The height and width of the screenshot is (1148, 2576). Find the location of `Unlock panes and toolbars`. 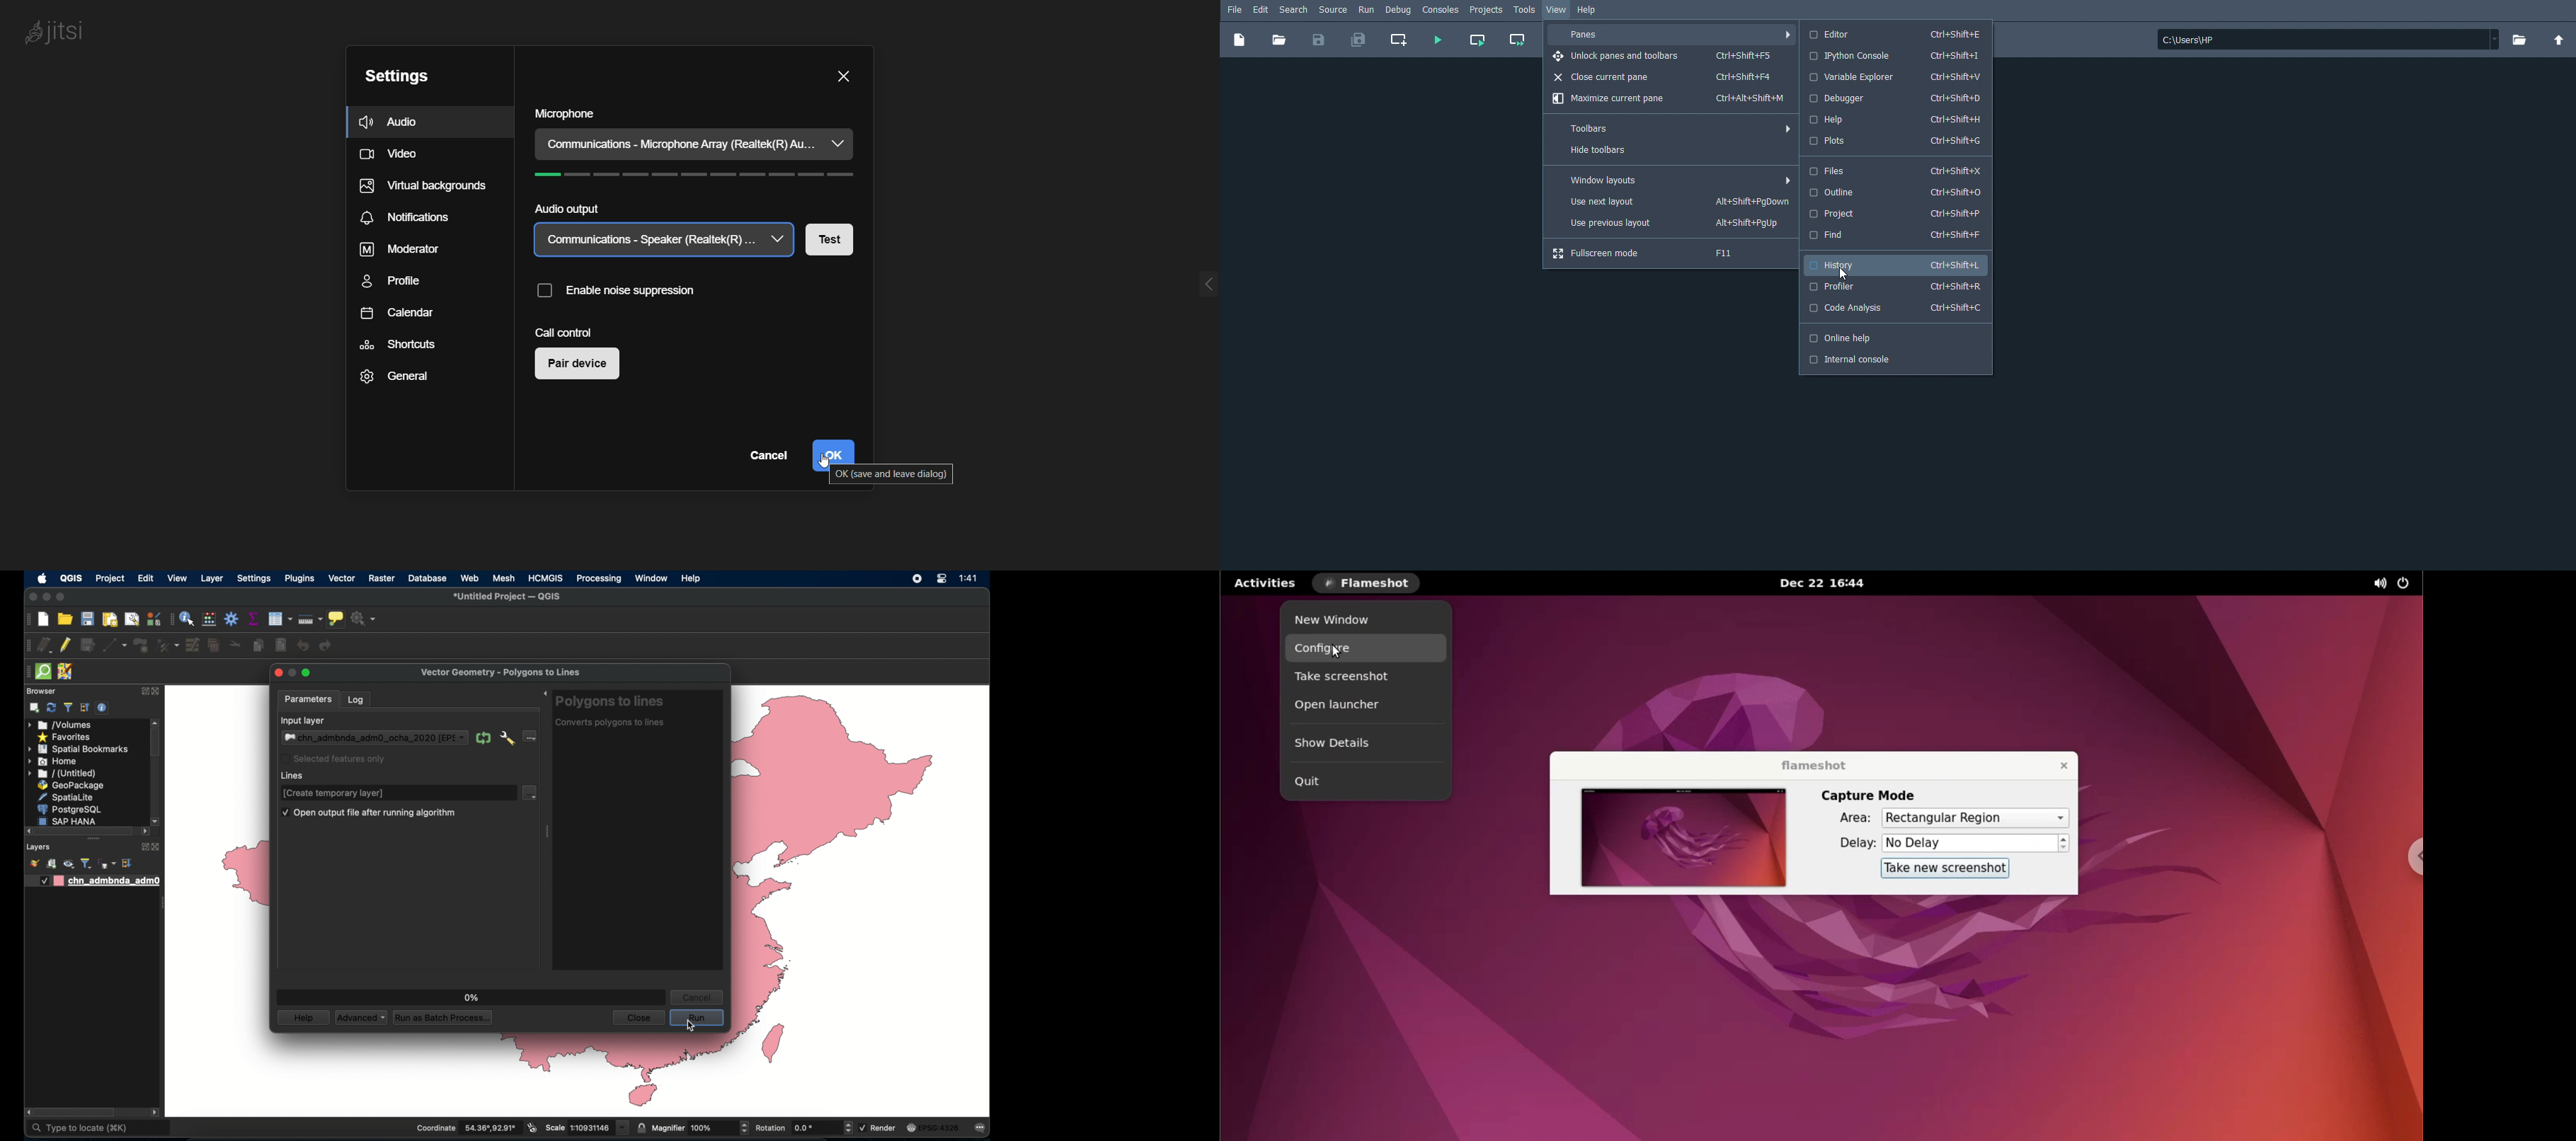

Unlock panes and toolbars is located at coordinates (1673, 57).